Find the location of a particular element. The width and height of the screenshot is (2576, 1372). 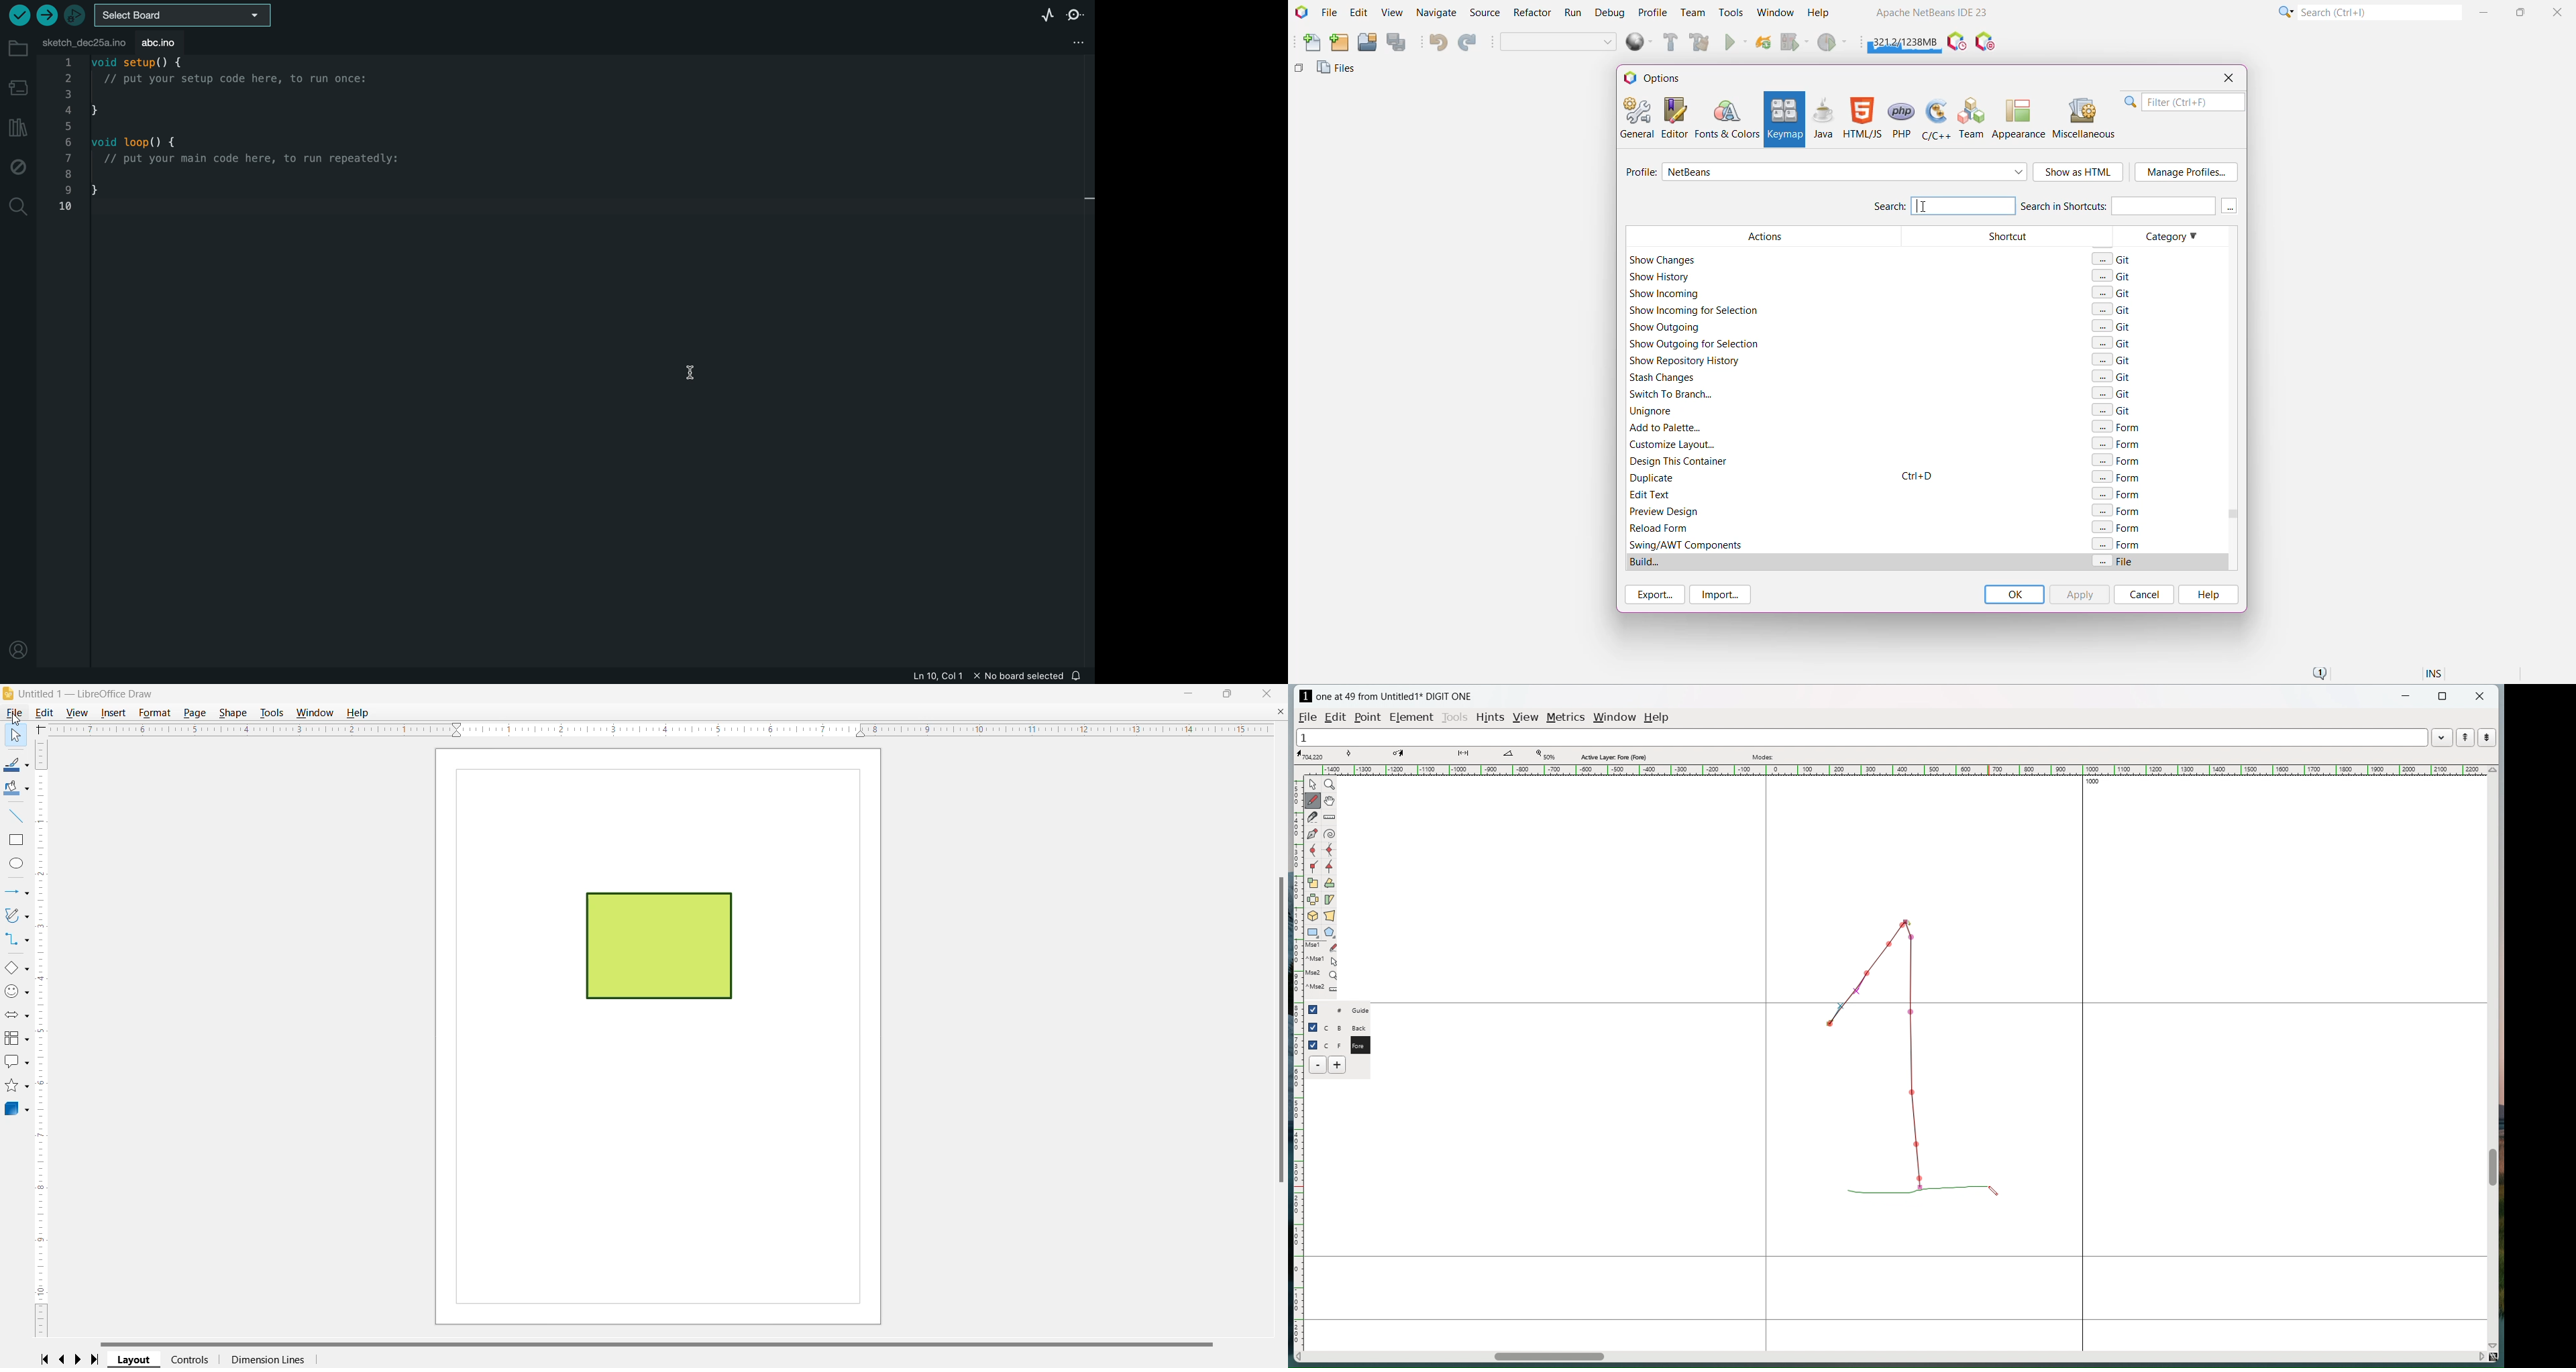

hints is located at coordinates (1491, 718).